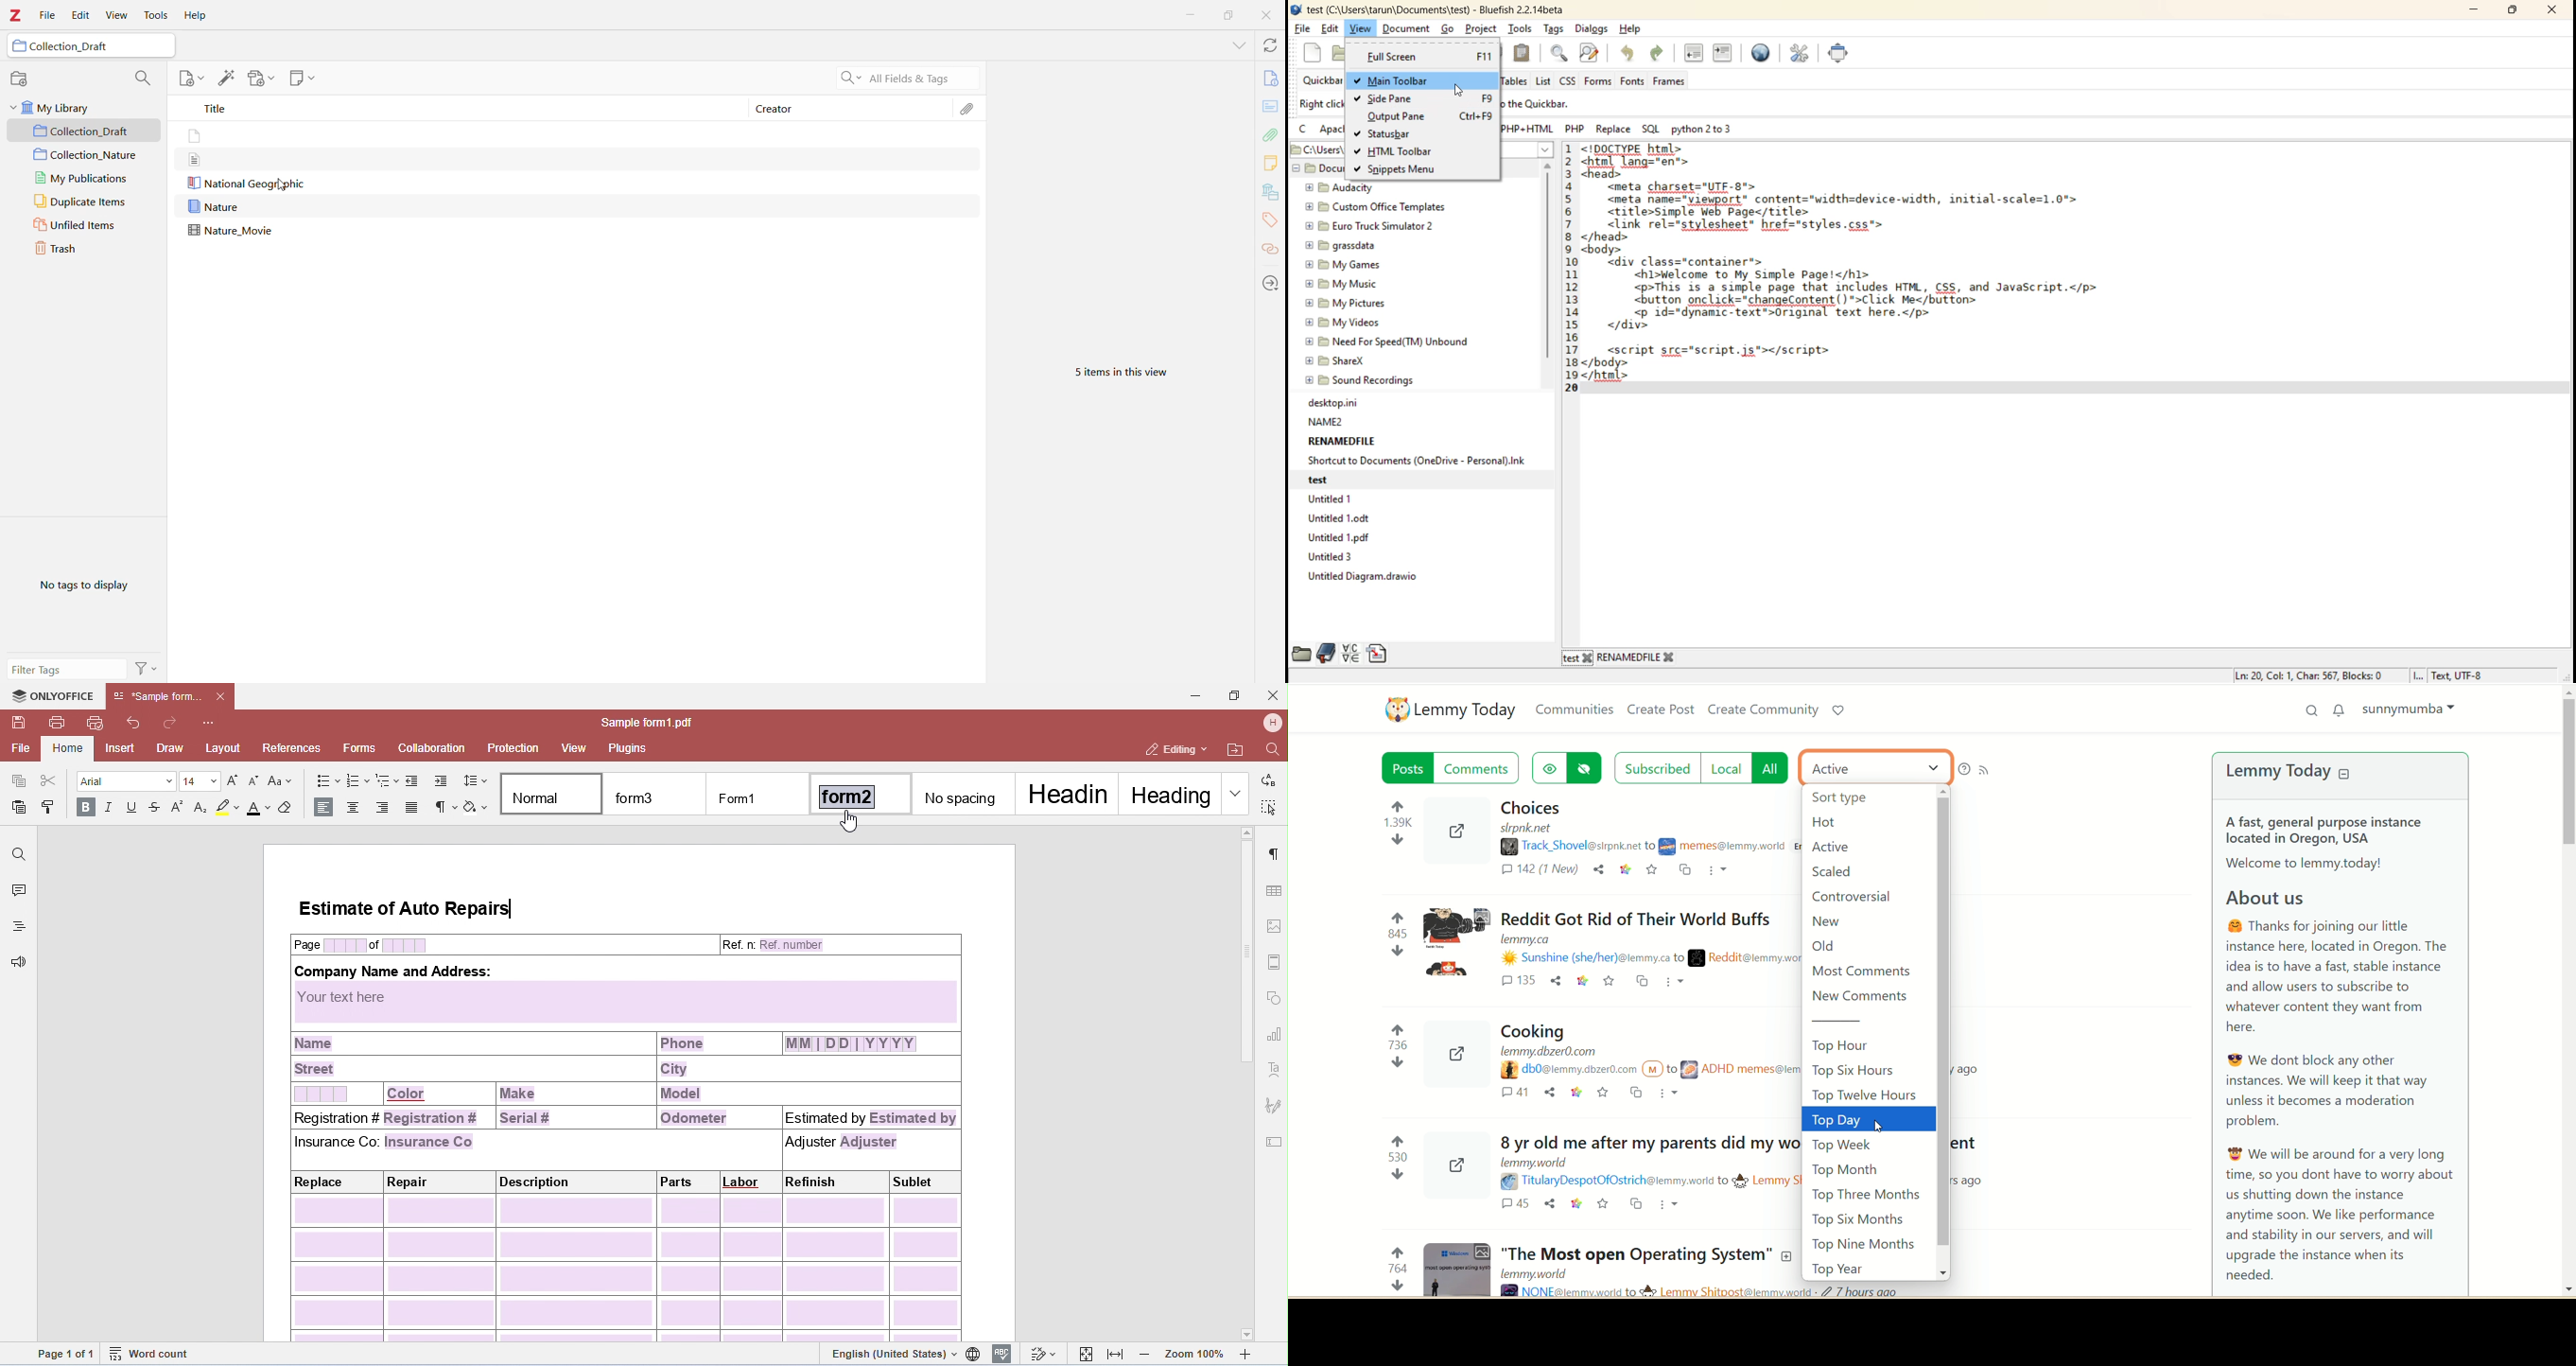 The height and width of the screenshot is (1372, 2576). I want to click on Tags, so click(1270, 220).